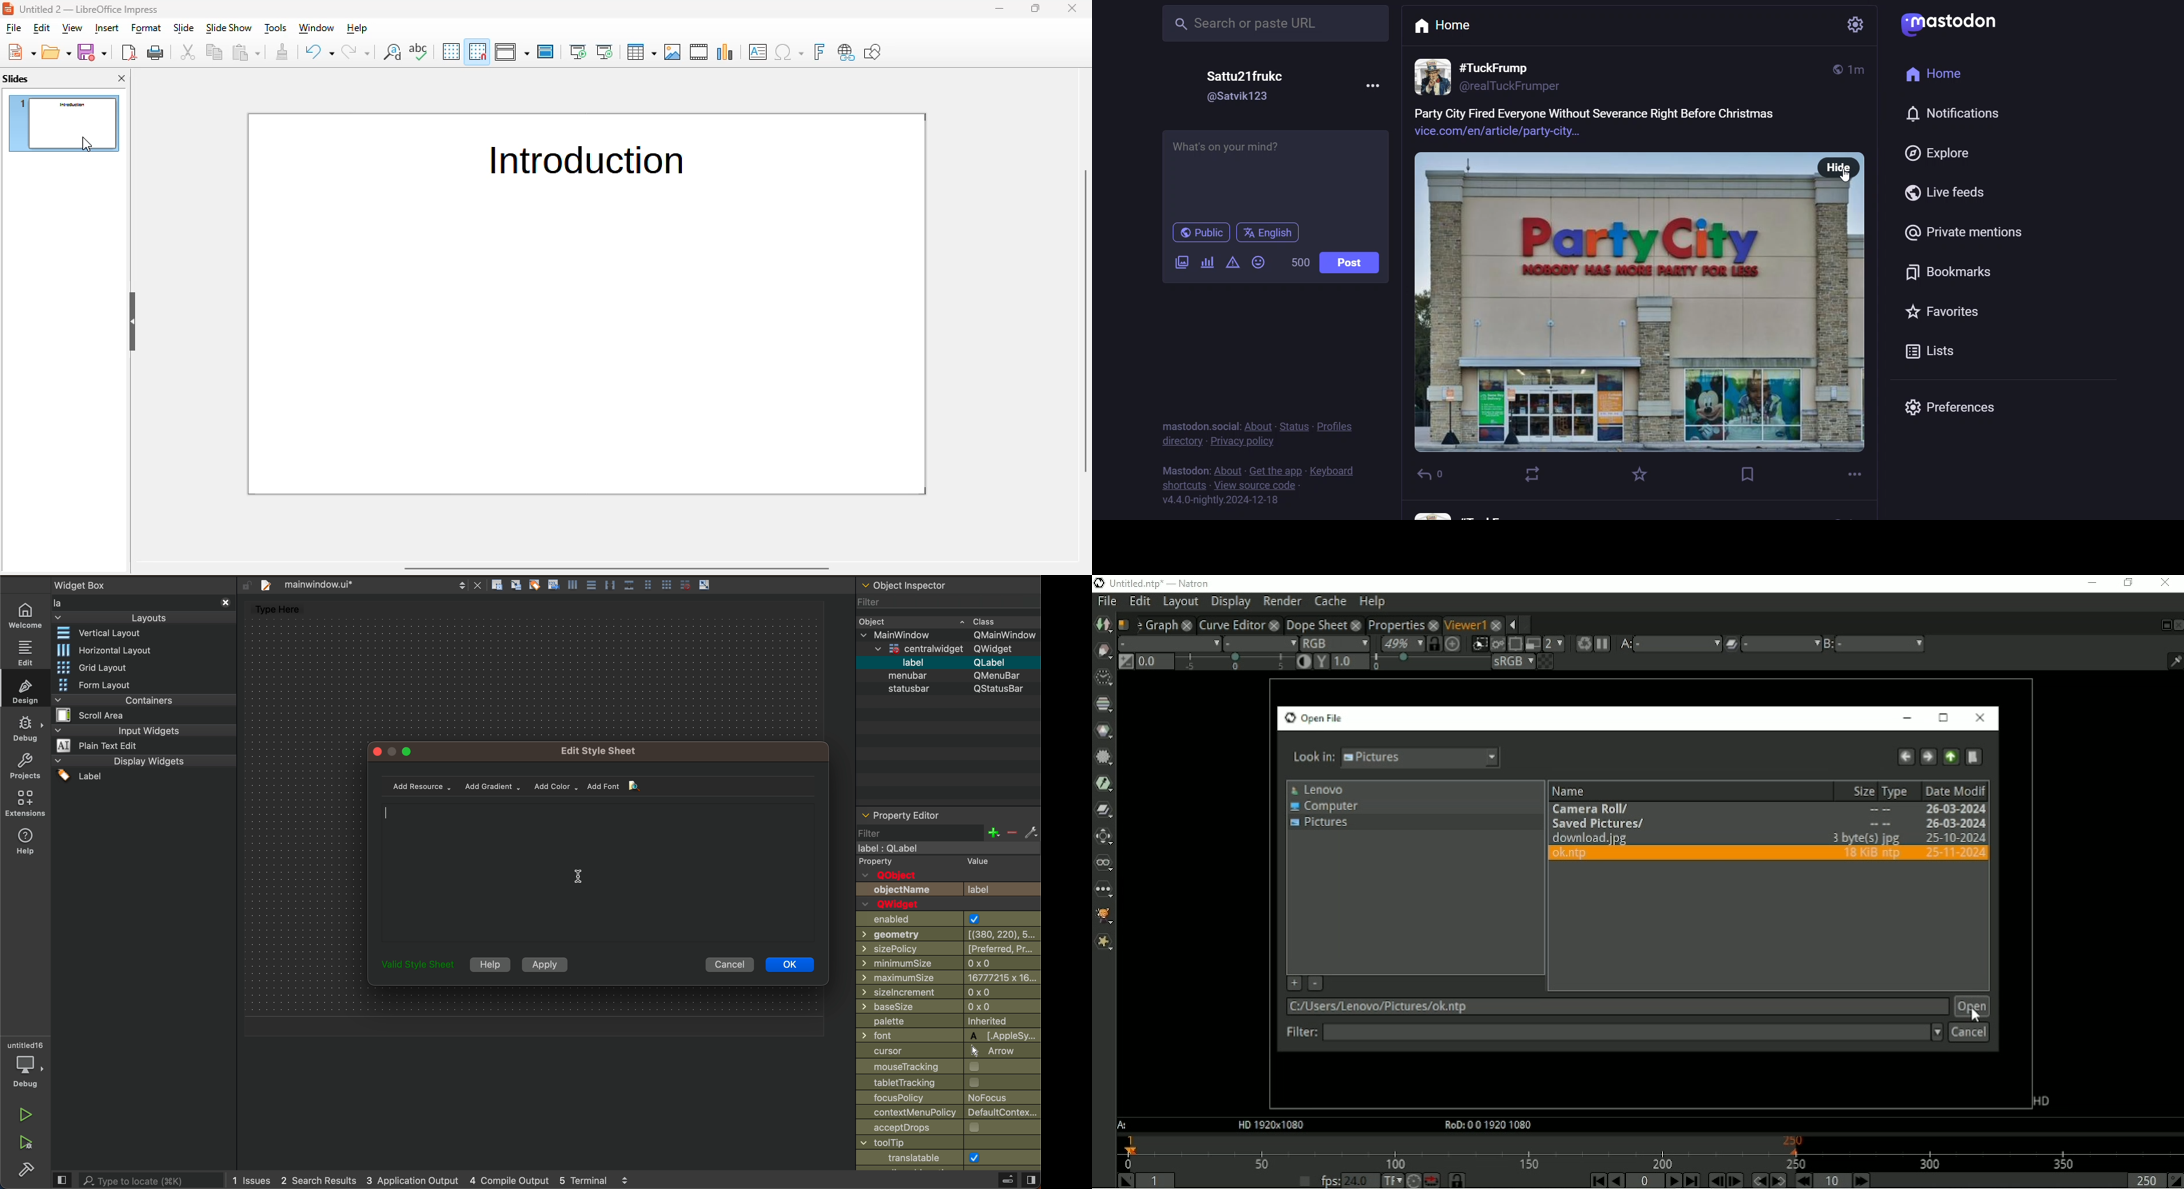 This screenshot has height=1204, width=2184. I want to click on Name, so click(1572, 791).